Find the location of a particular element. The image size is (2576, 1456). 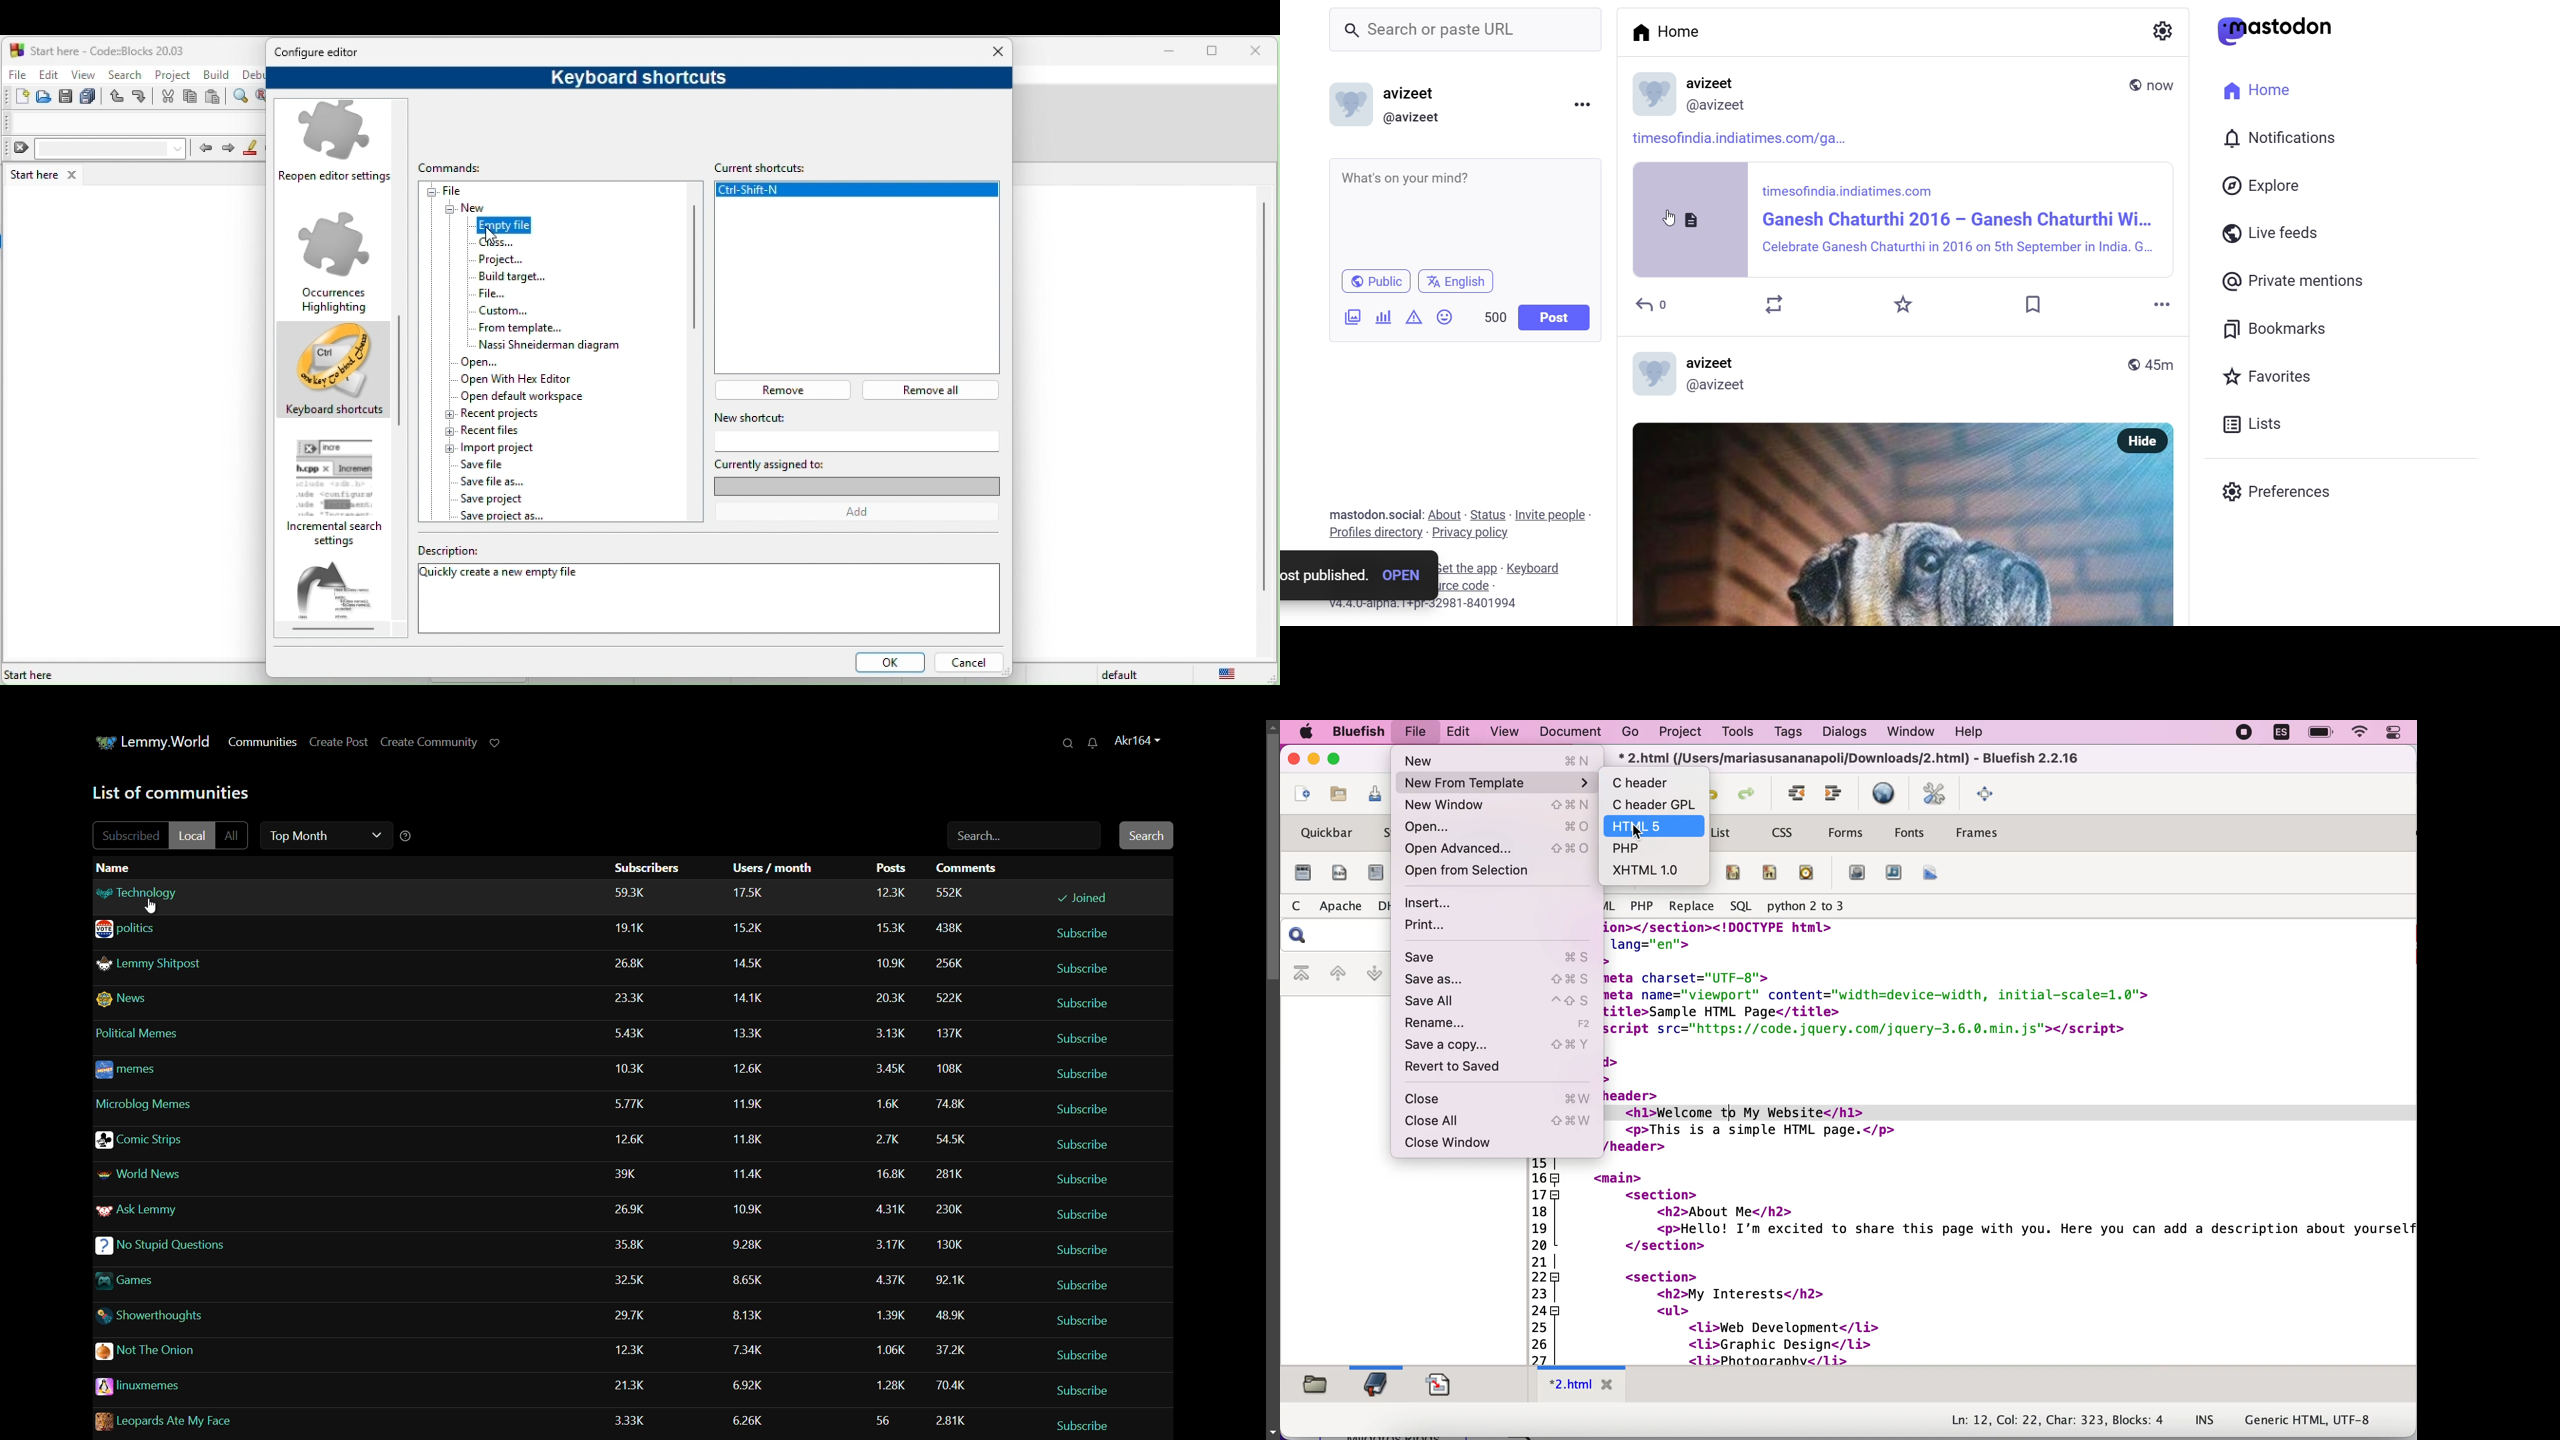

communities name is located at coordinates (147, 1101).